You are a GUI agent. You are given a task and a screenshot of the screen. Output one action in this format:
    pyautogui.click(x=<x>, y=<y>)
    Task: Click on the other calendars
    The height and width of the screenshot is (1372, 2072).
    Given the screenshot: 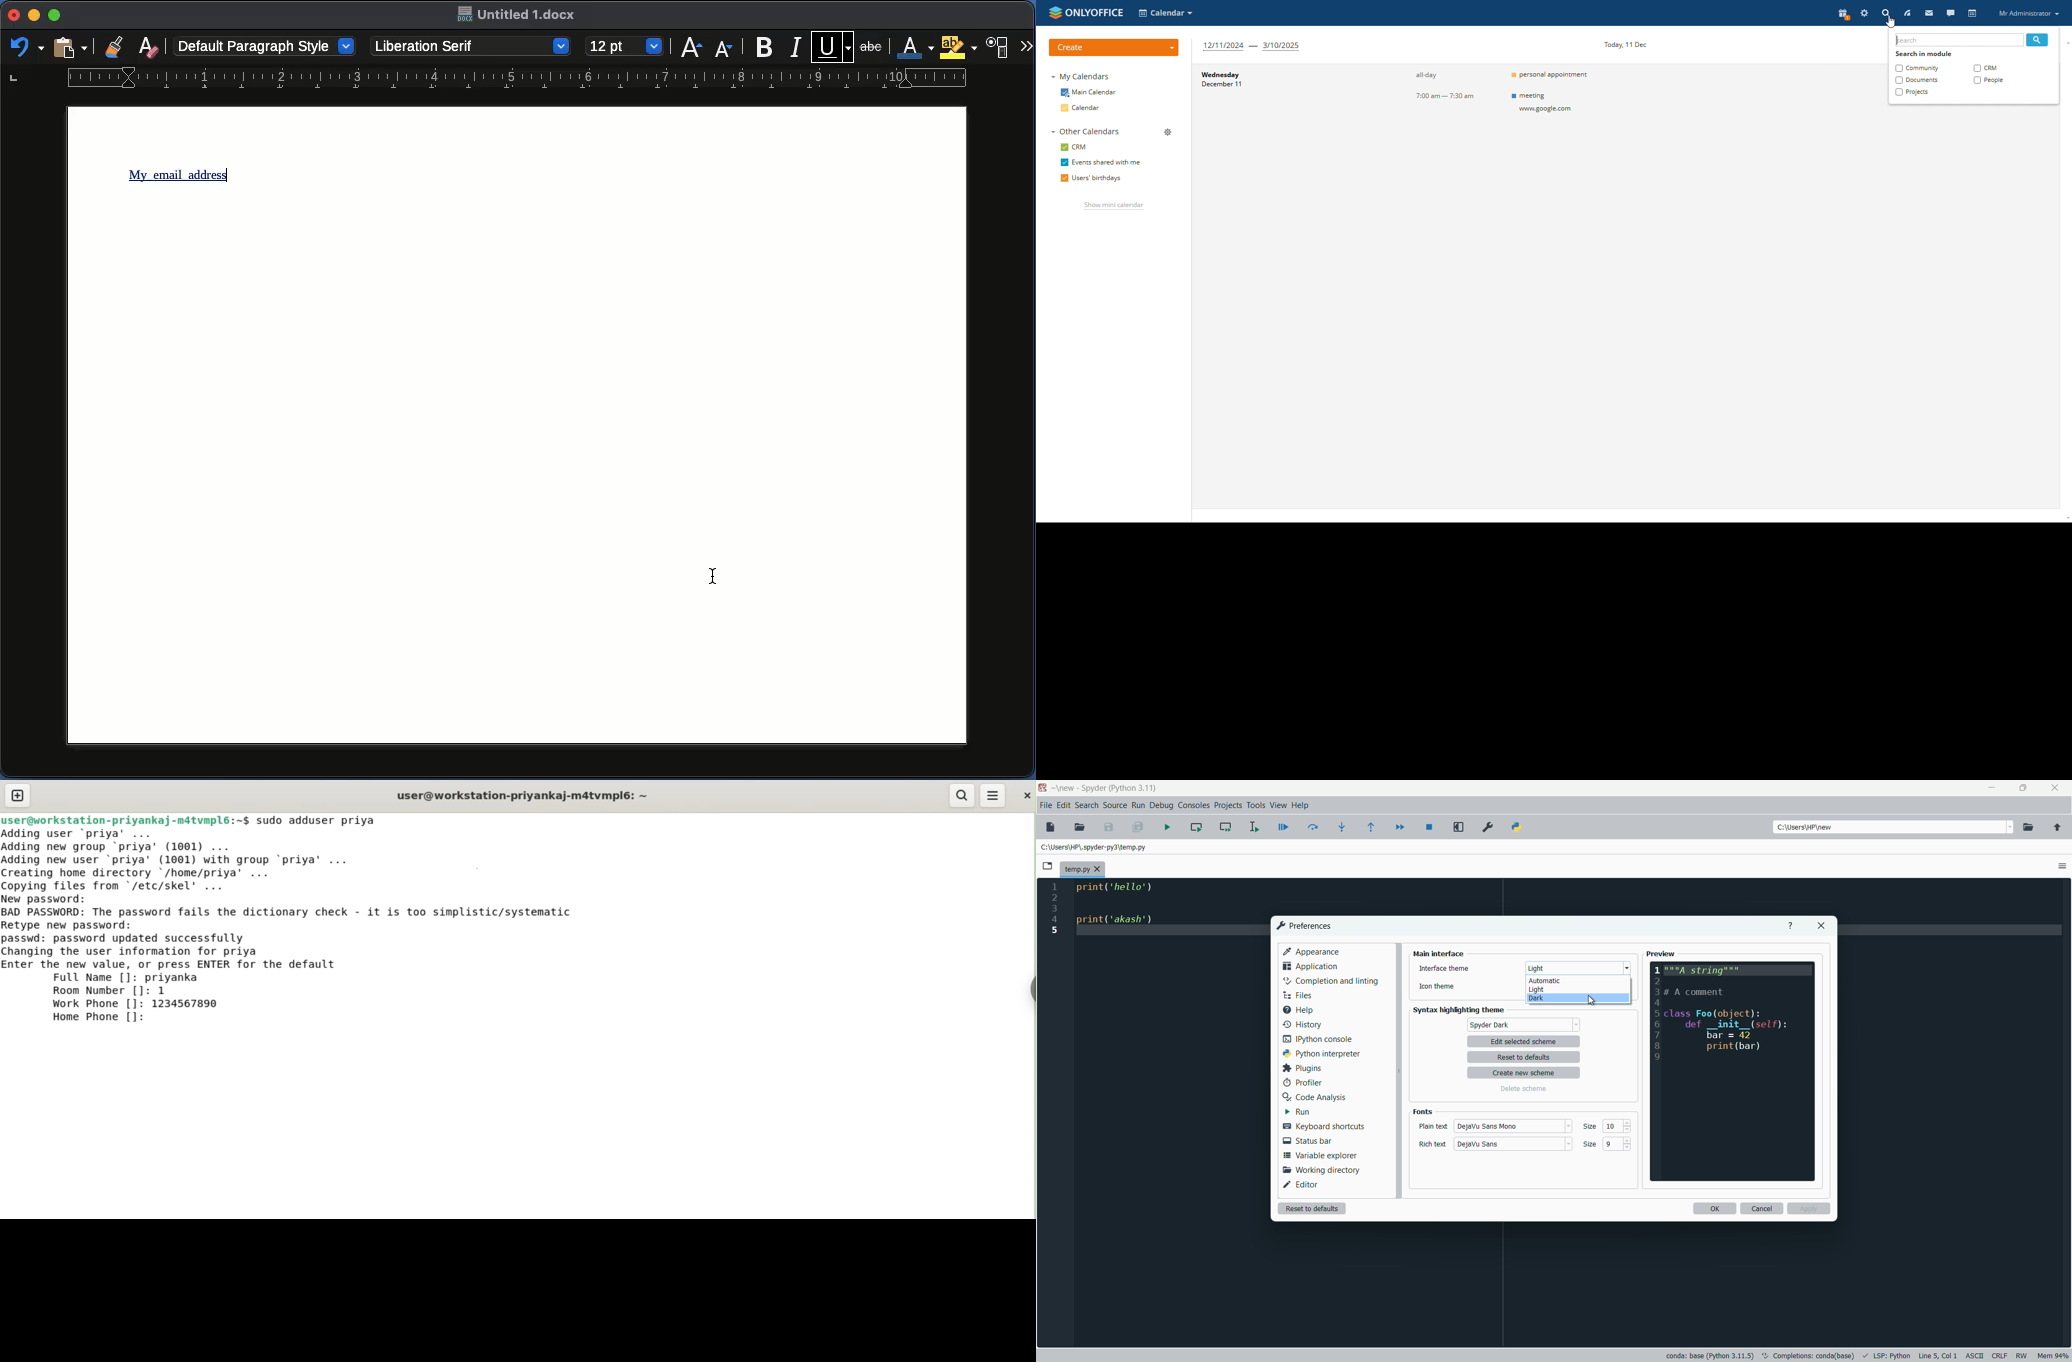 What is the action you would take?
    pyautogui.click(x=1087, y=131)
    